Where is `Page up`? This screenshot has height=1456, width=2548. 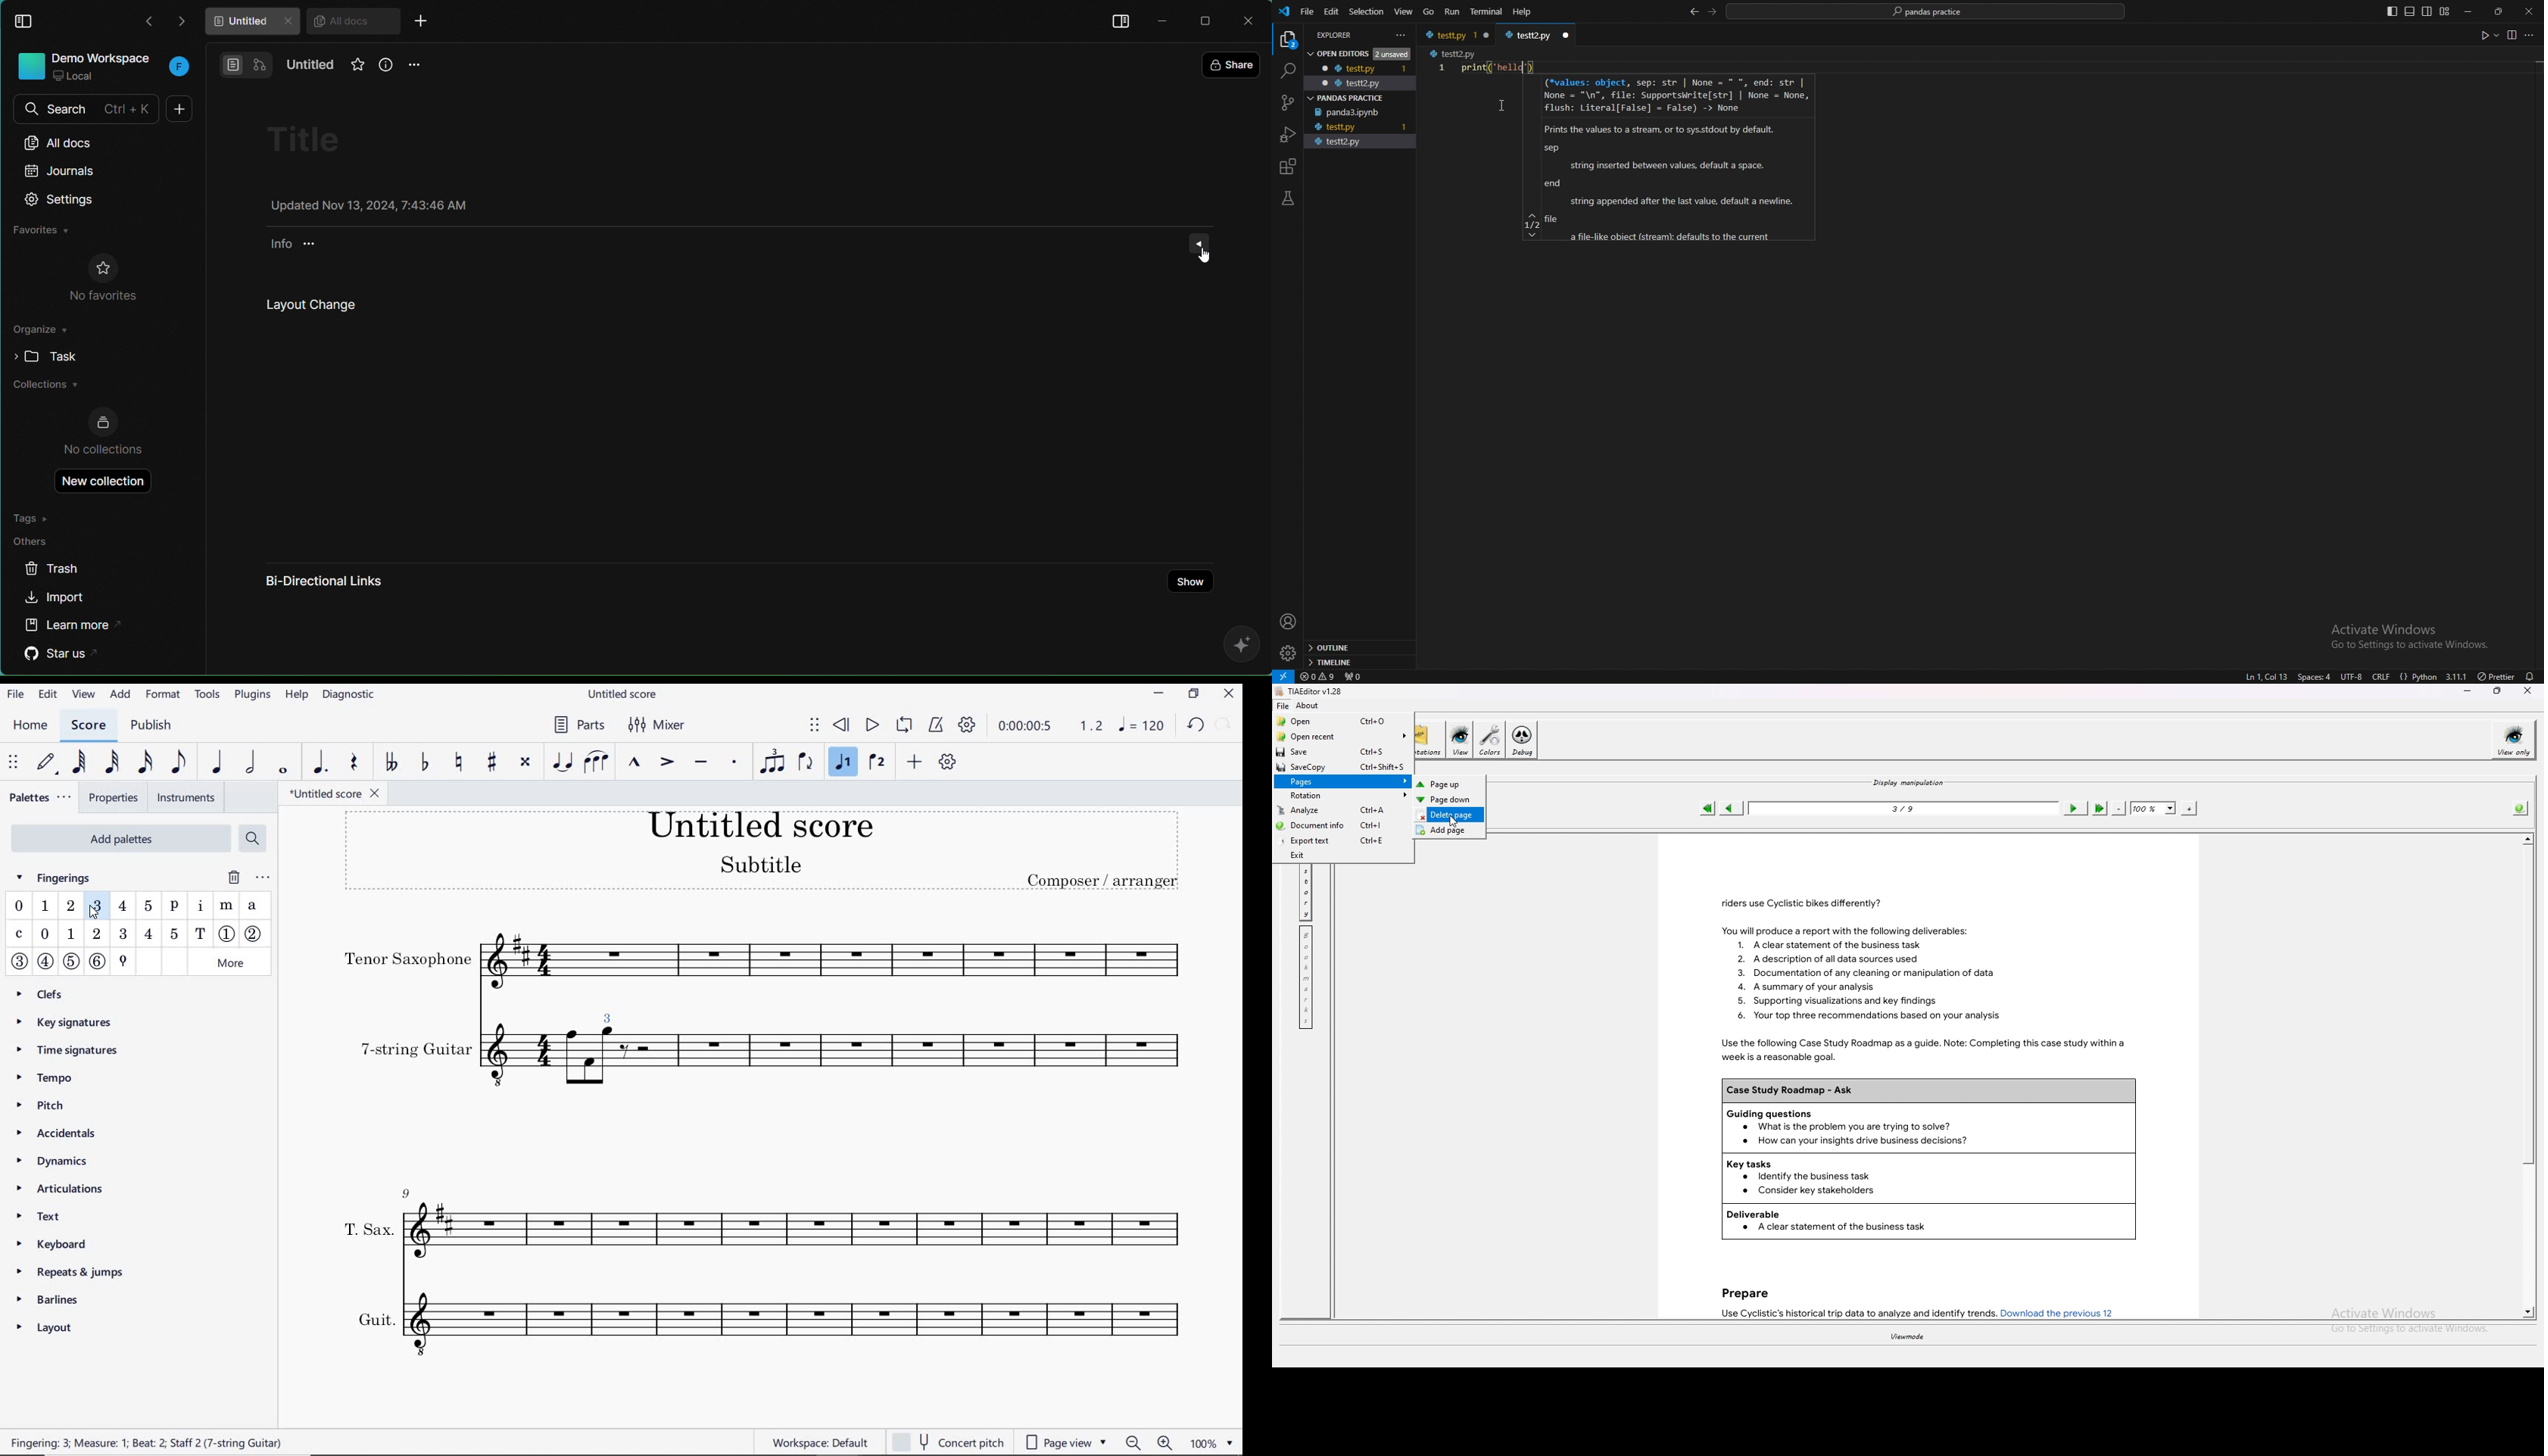
Page up is located at coordinates (1444, 784).